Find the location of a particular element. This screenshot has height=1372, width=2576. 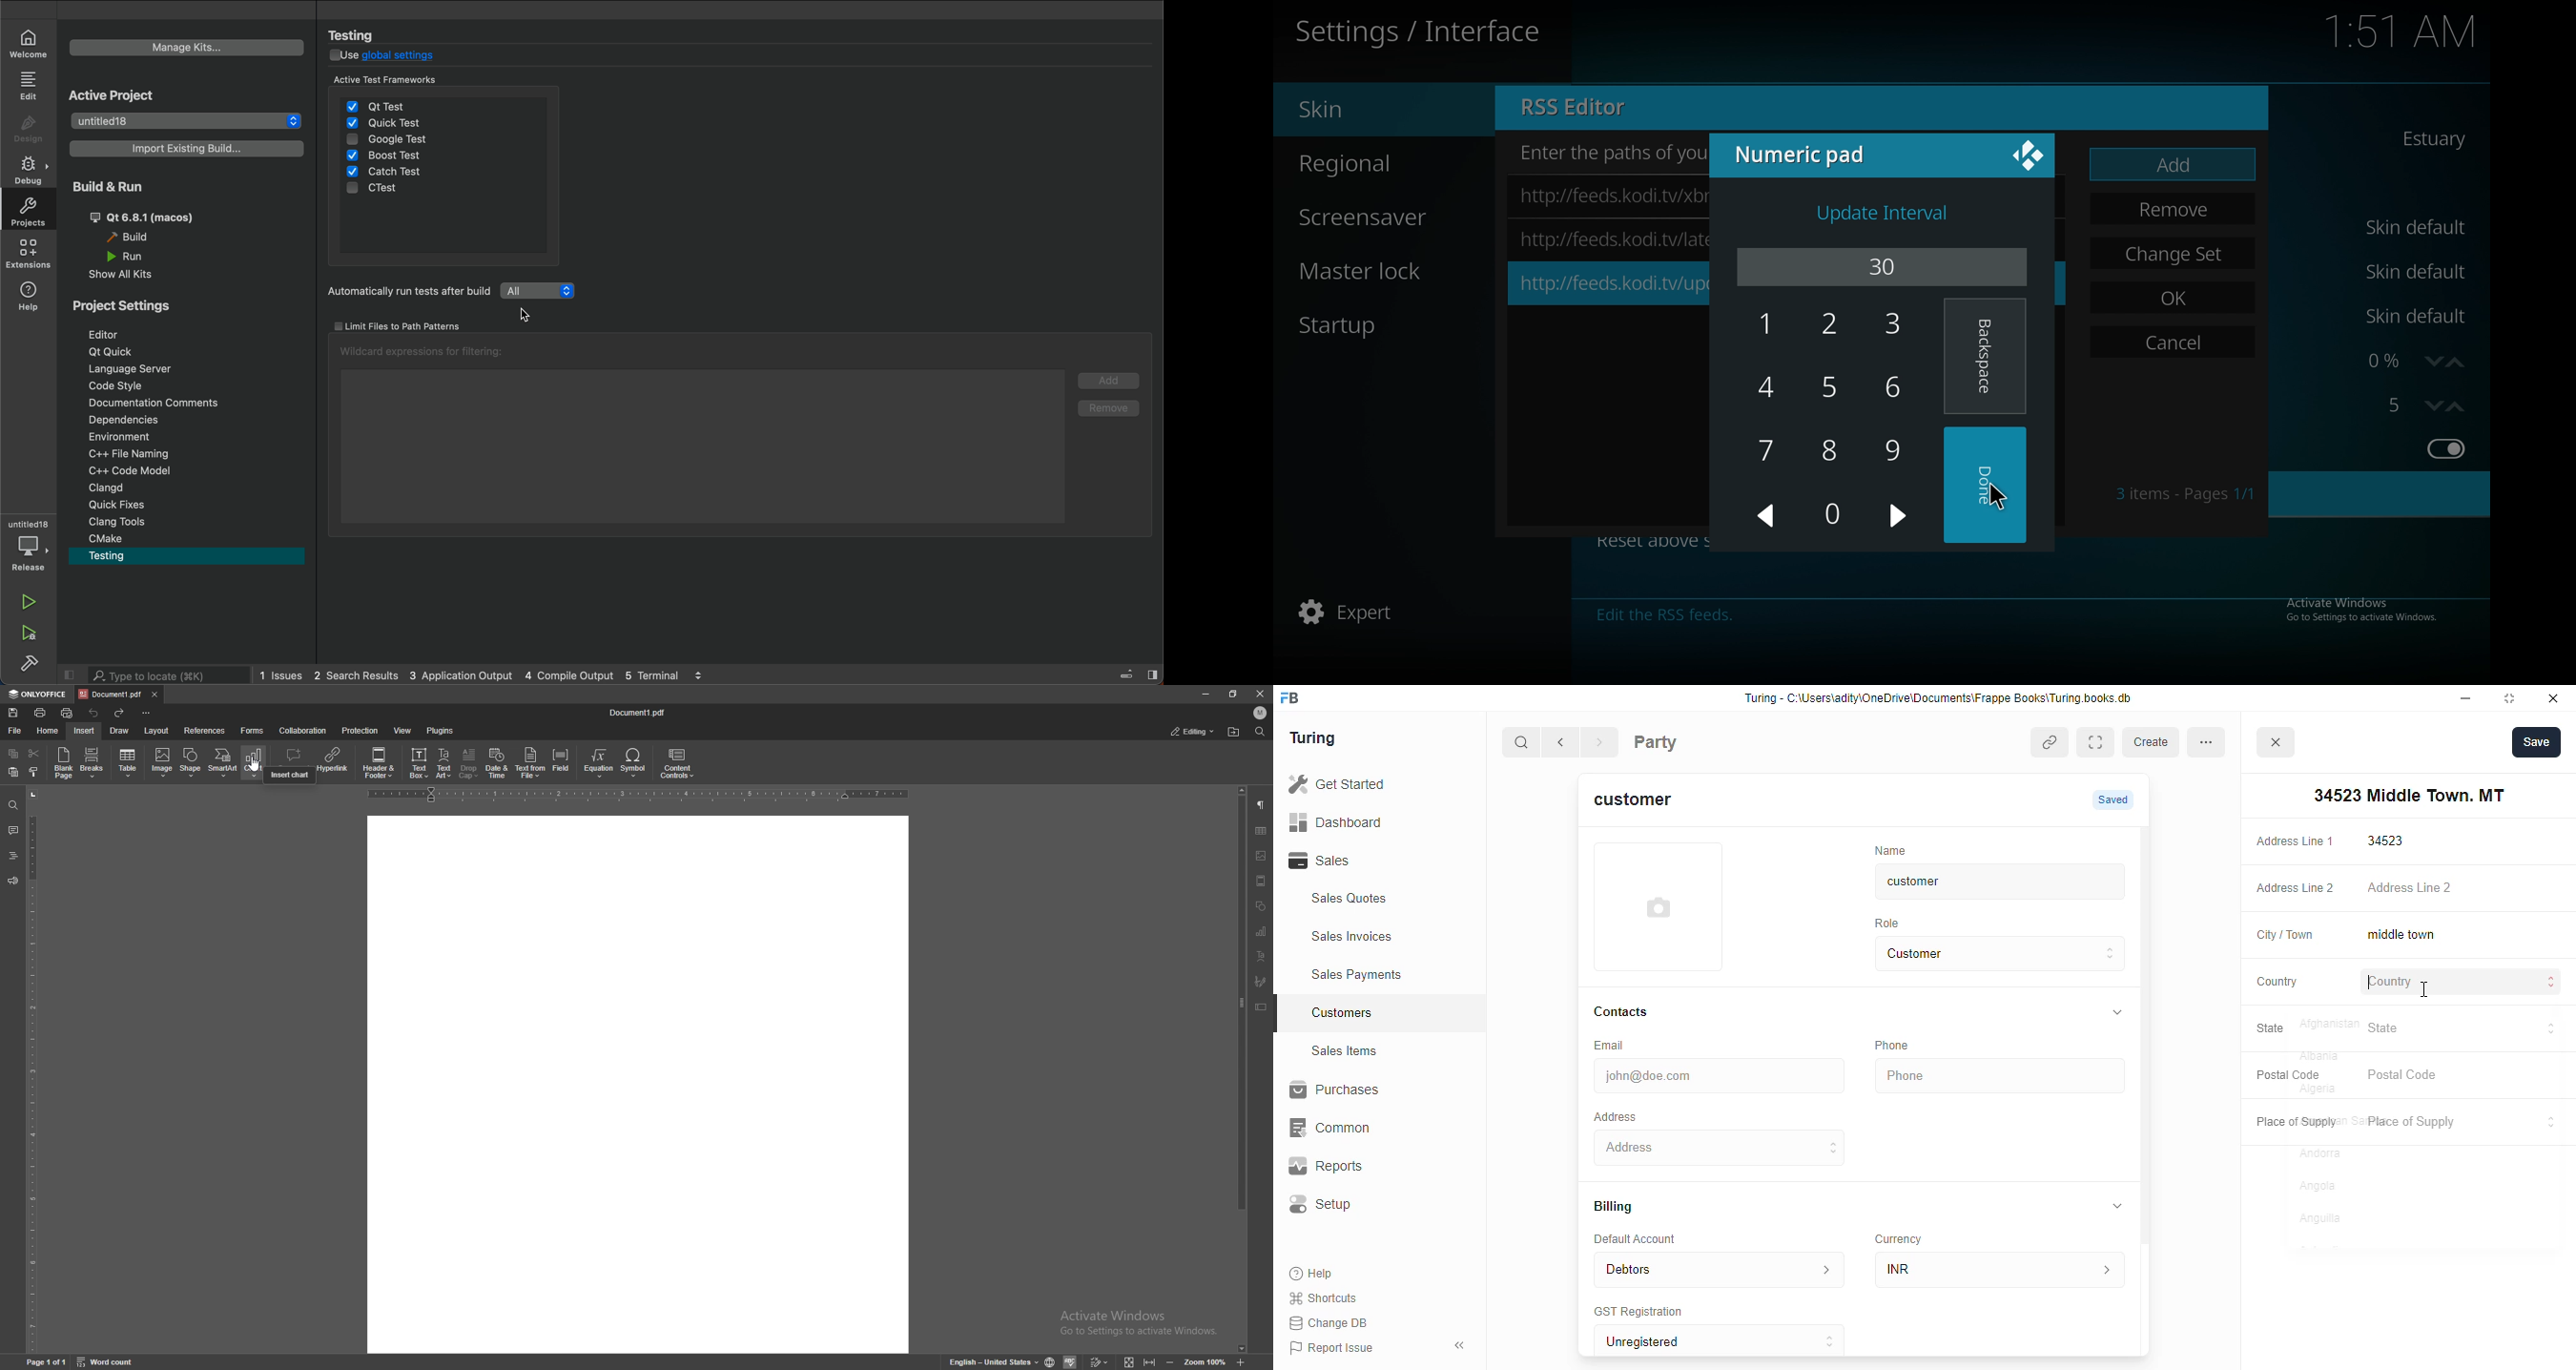

Address Line 1 is located at coordinates (2294, 840).